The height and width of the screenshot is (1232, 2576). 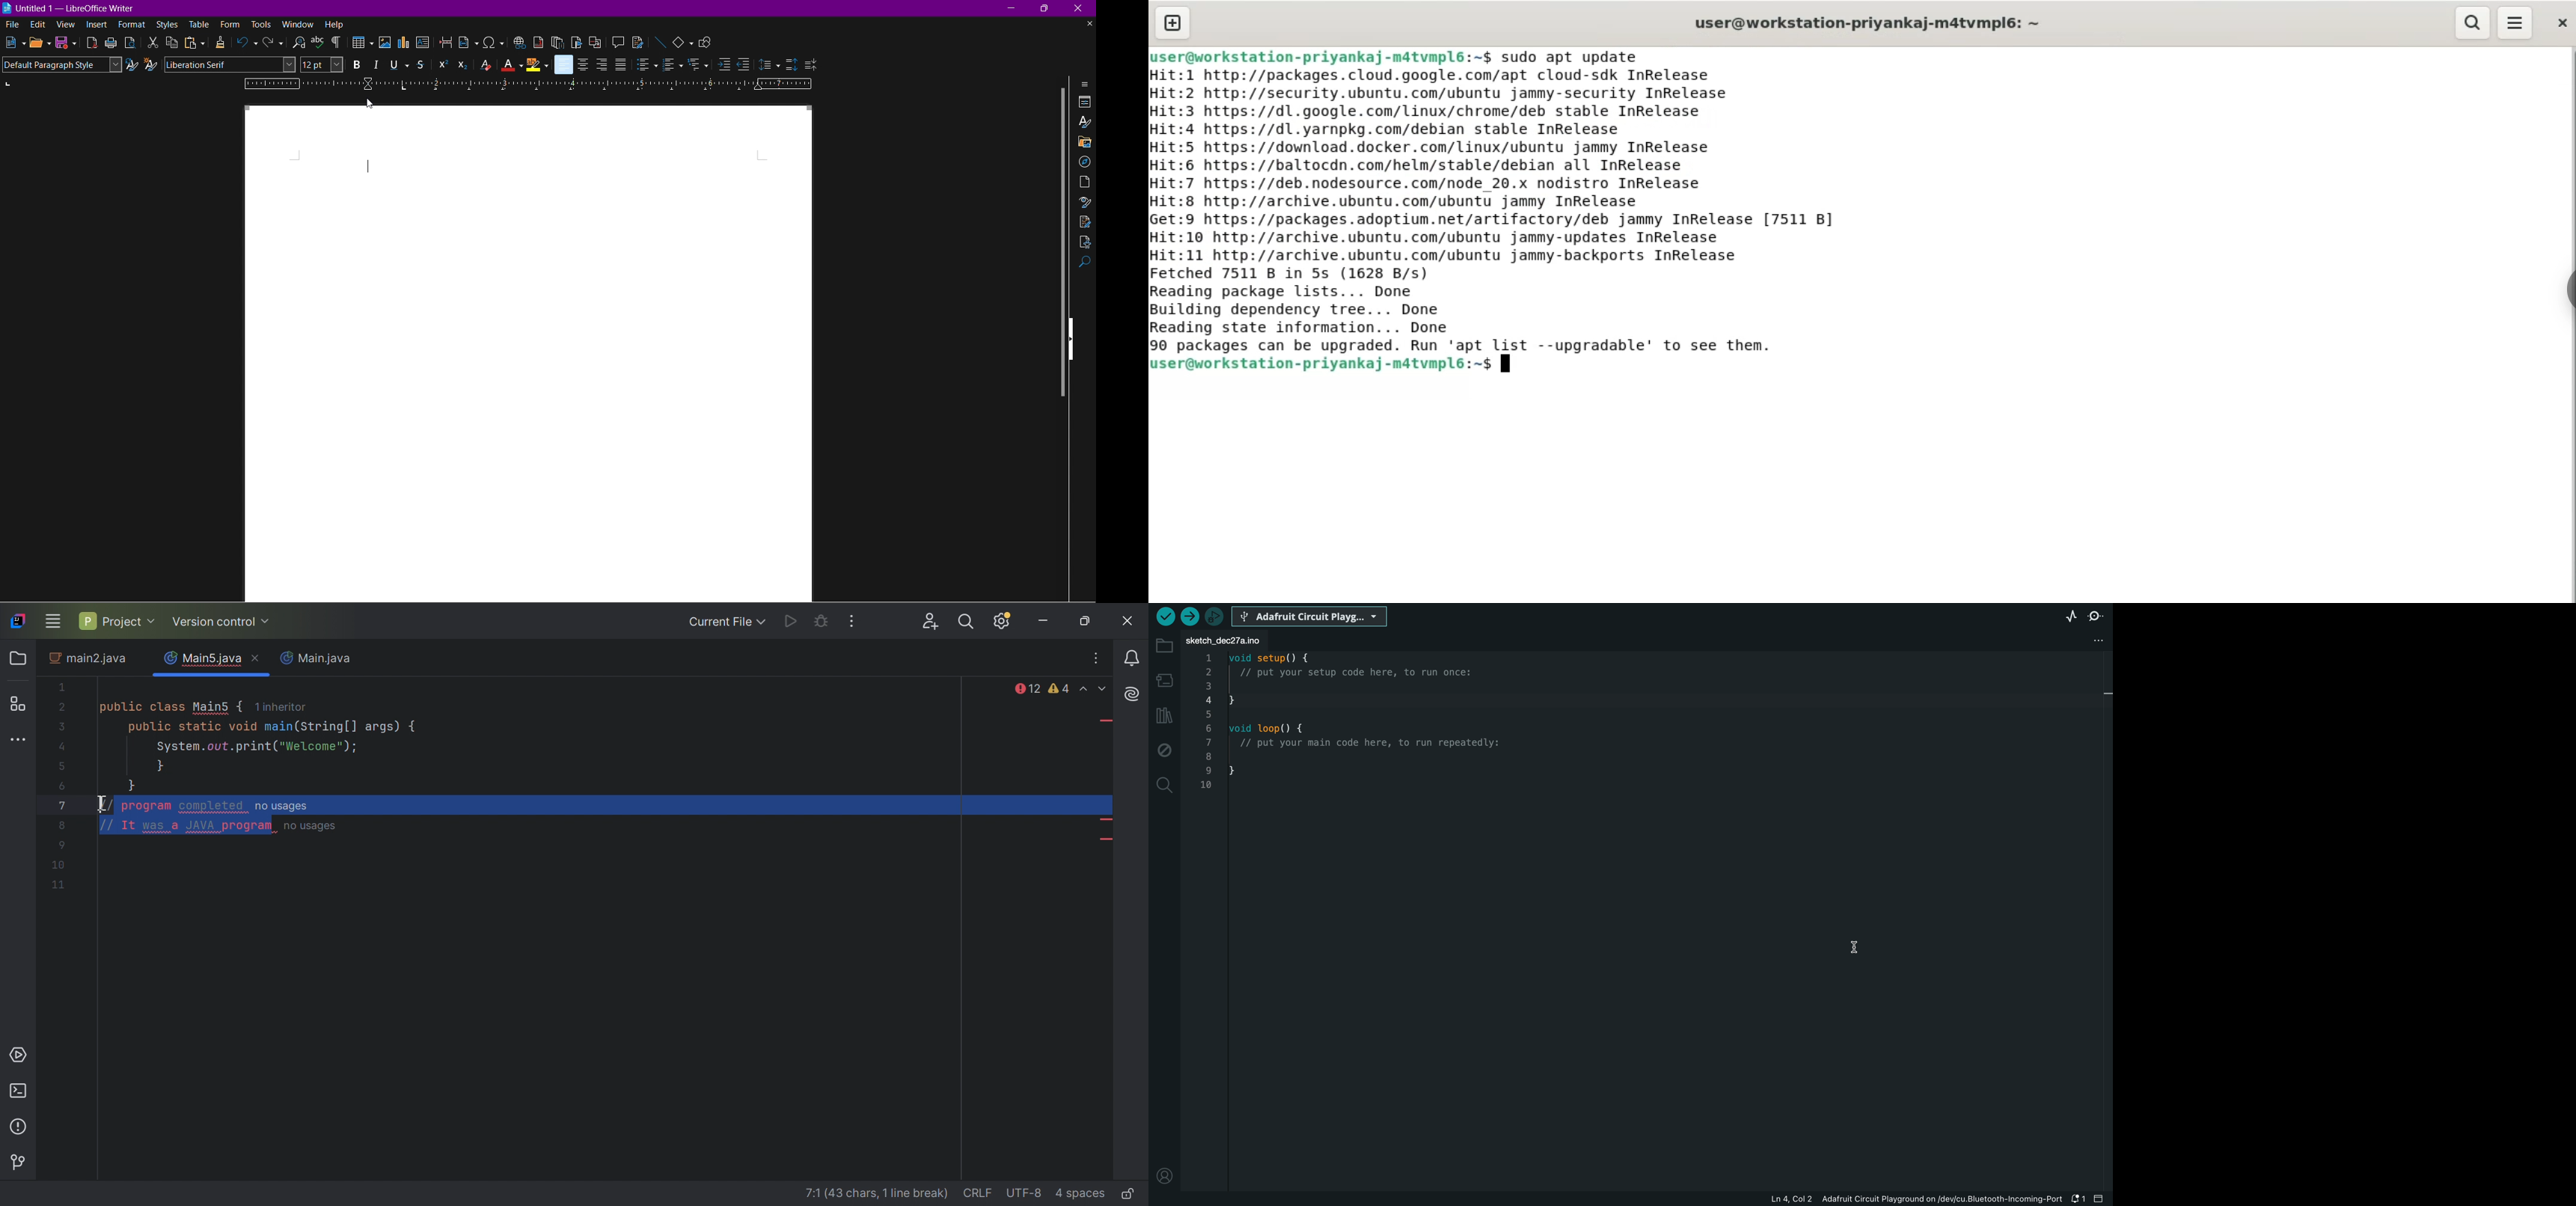 I want to click on Insert Footnote, so click(x=537, y=42).